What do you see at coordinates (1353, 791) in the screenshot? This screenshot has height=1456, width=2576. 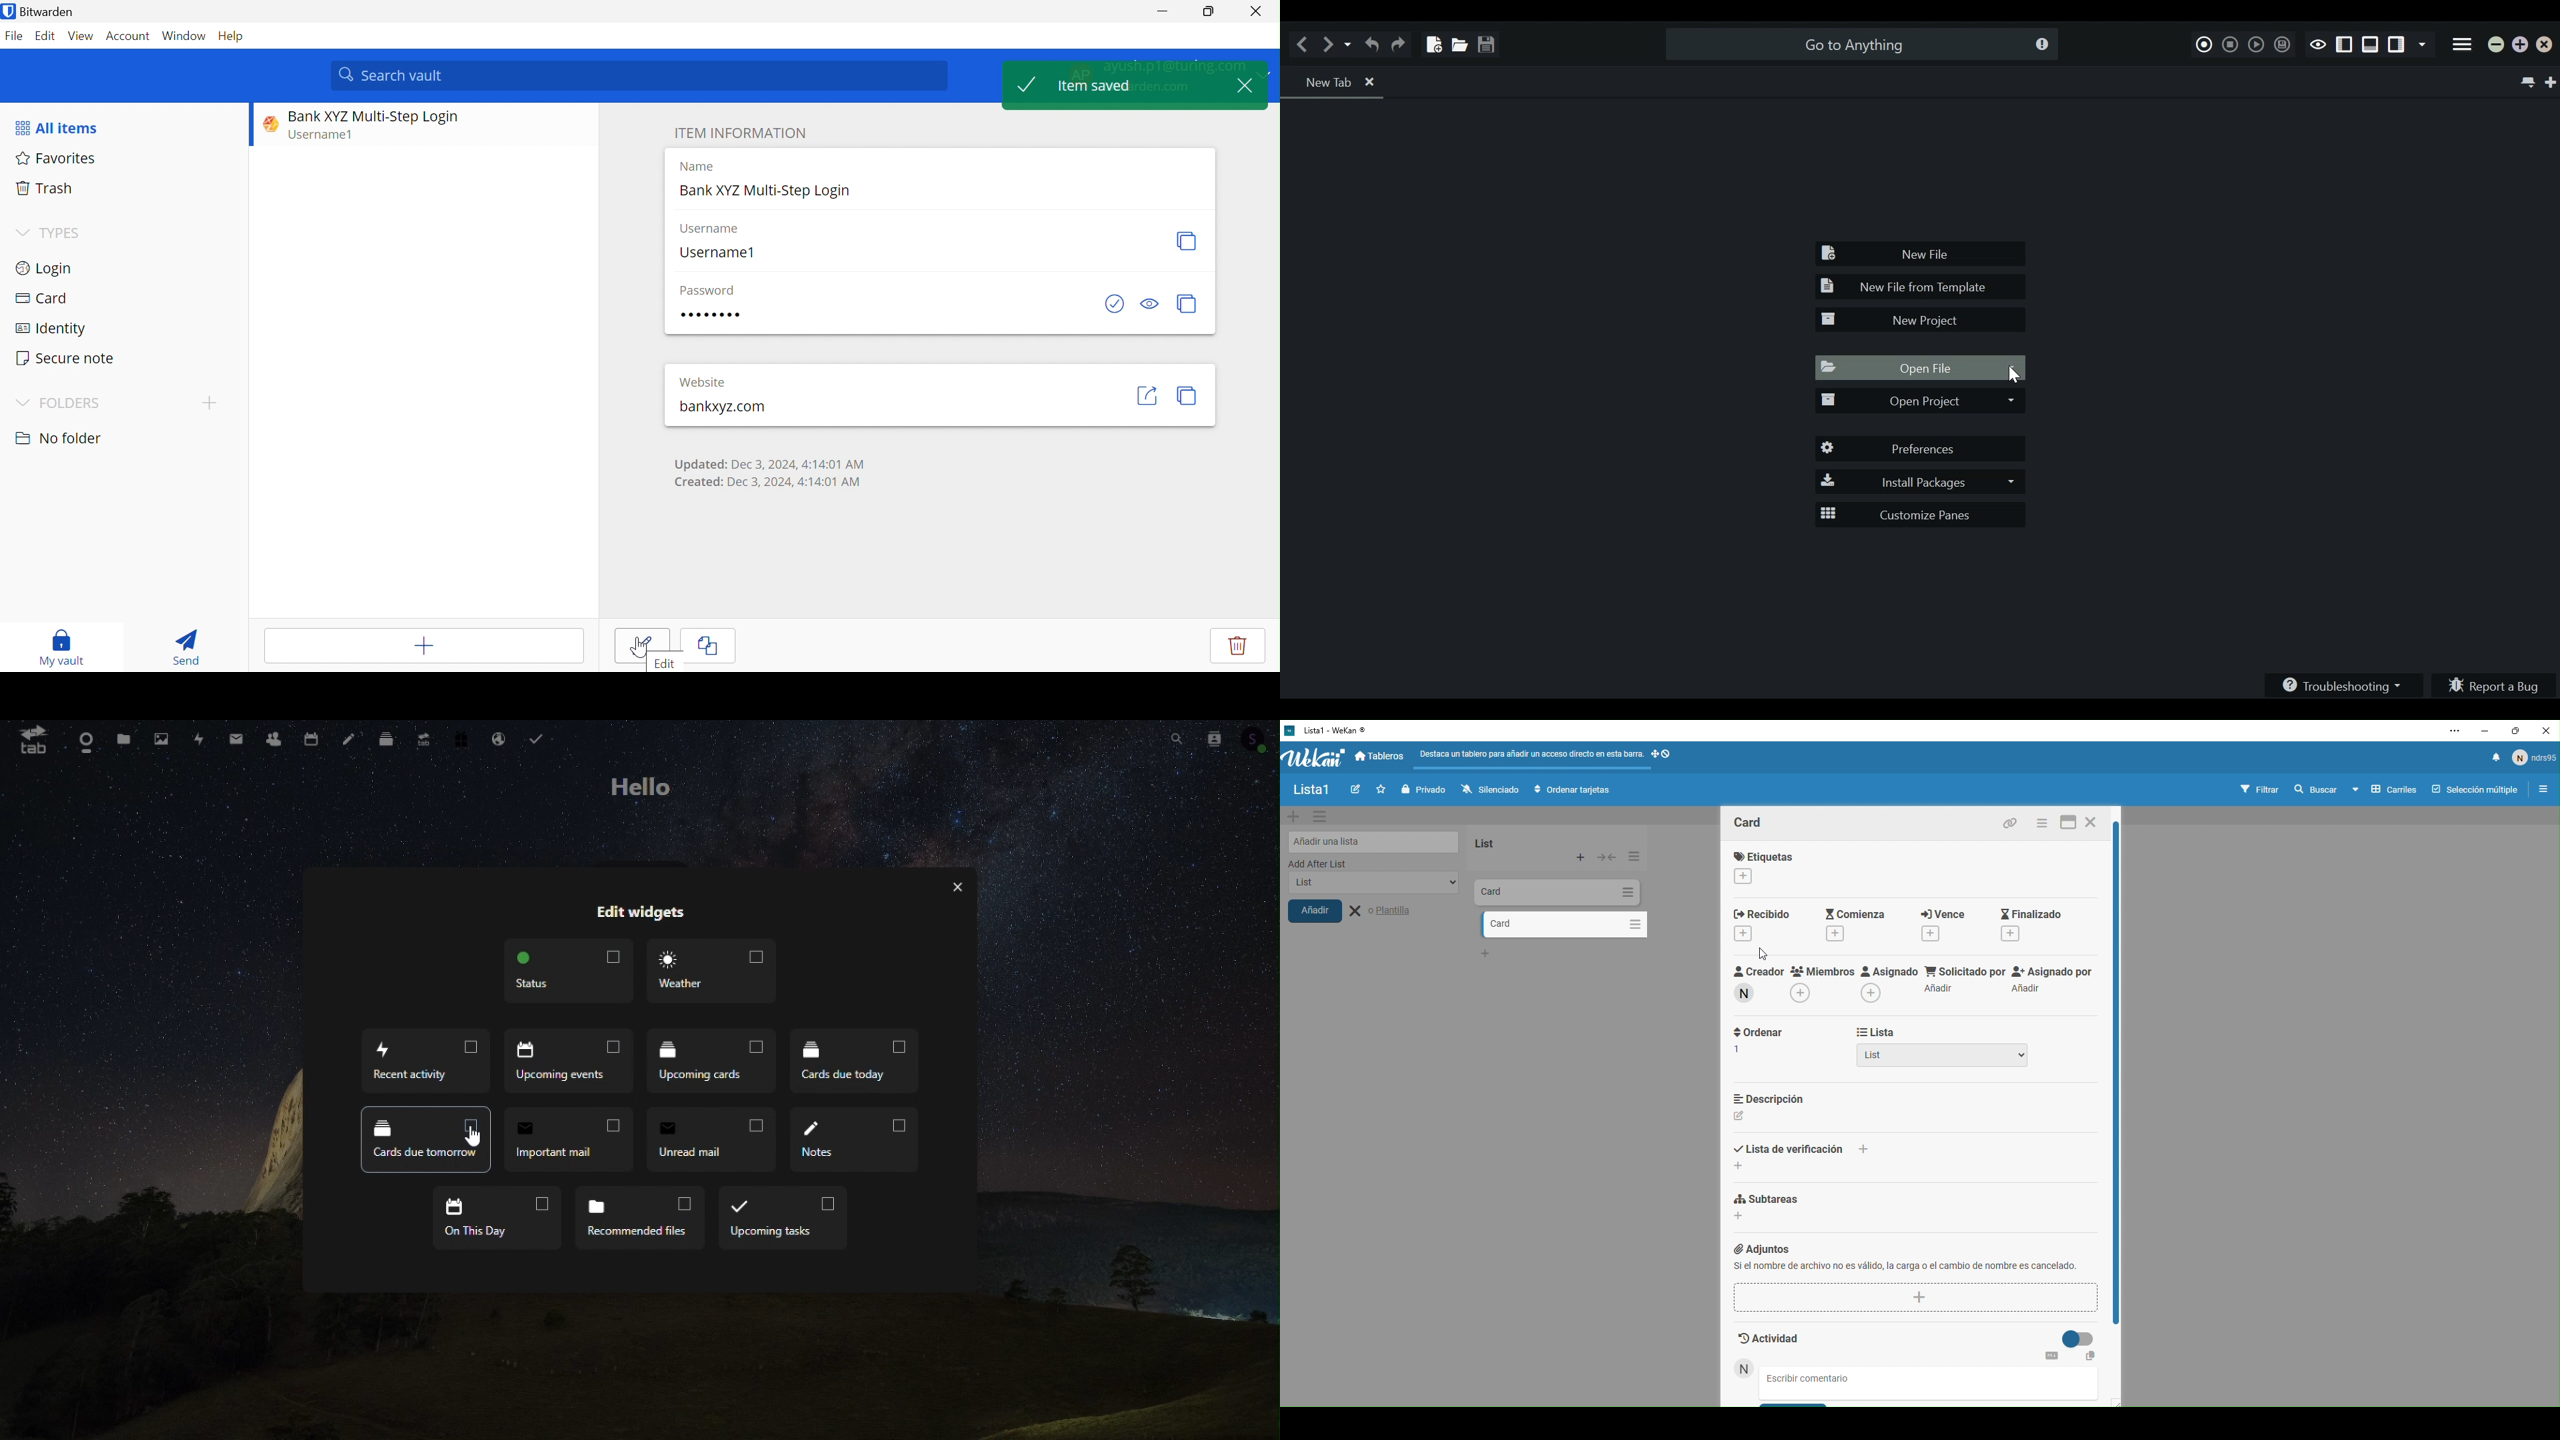 I see `write new` at bounding box center [1353, 791].